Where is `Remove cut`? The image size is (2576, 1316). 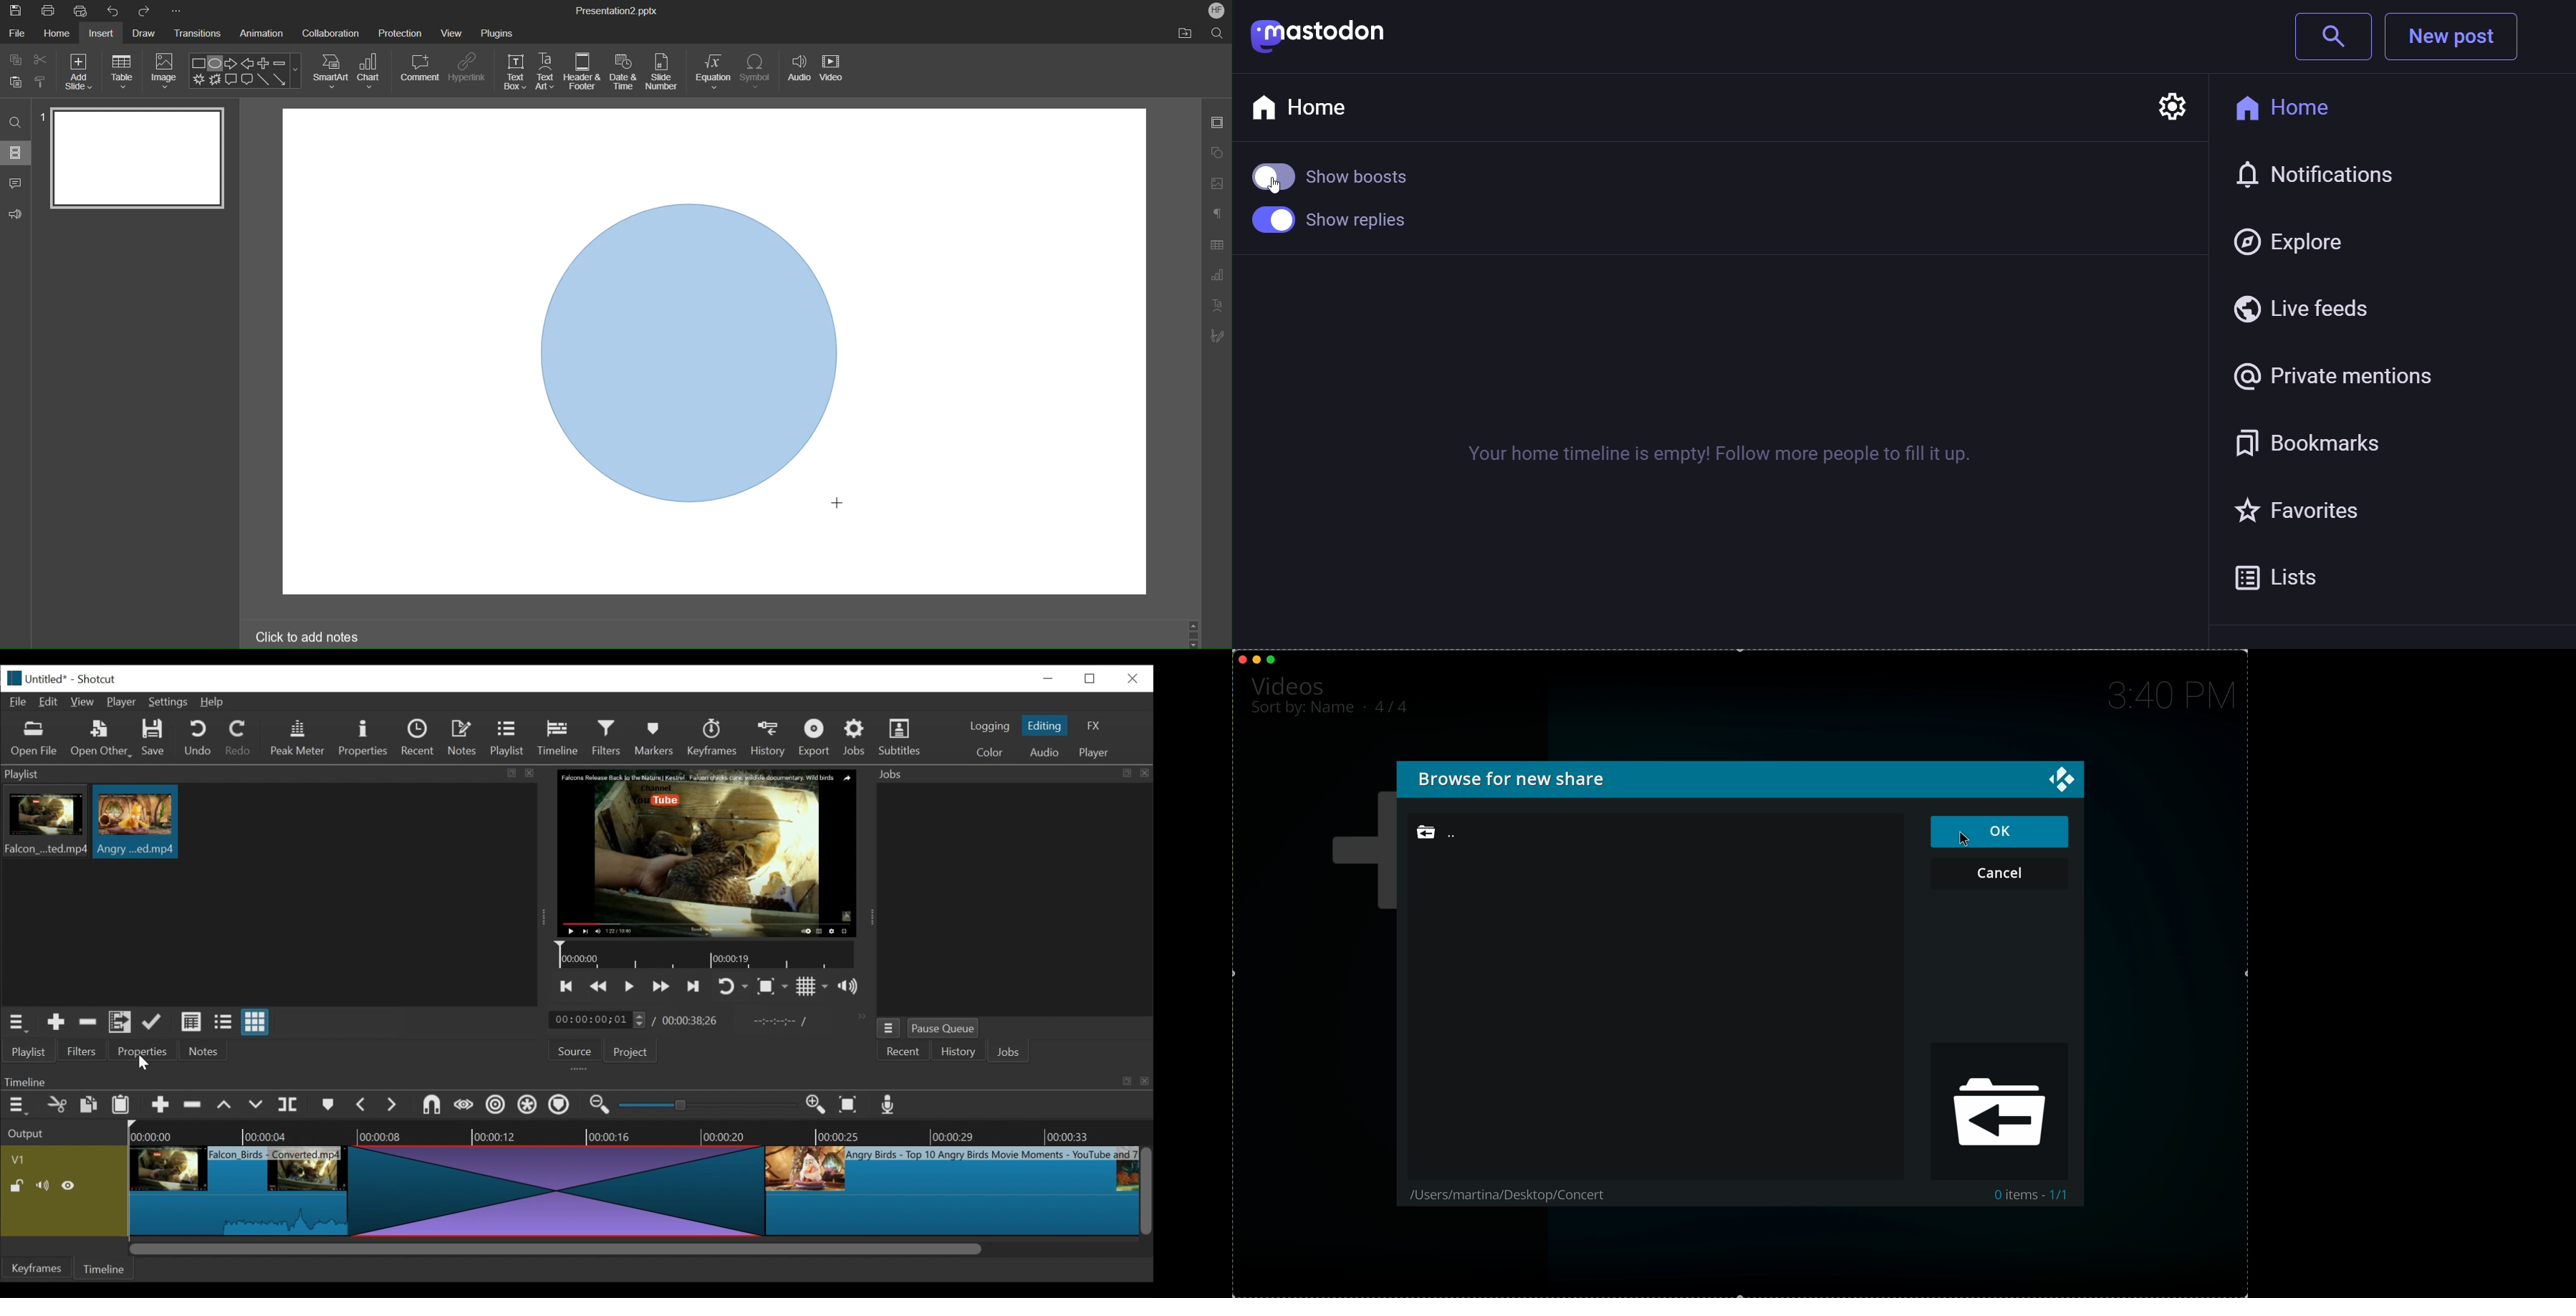 Remove cut is located at coordinates (88, 1024).